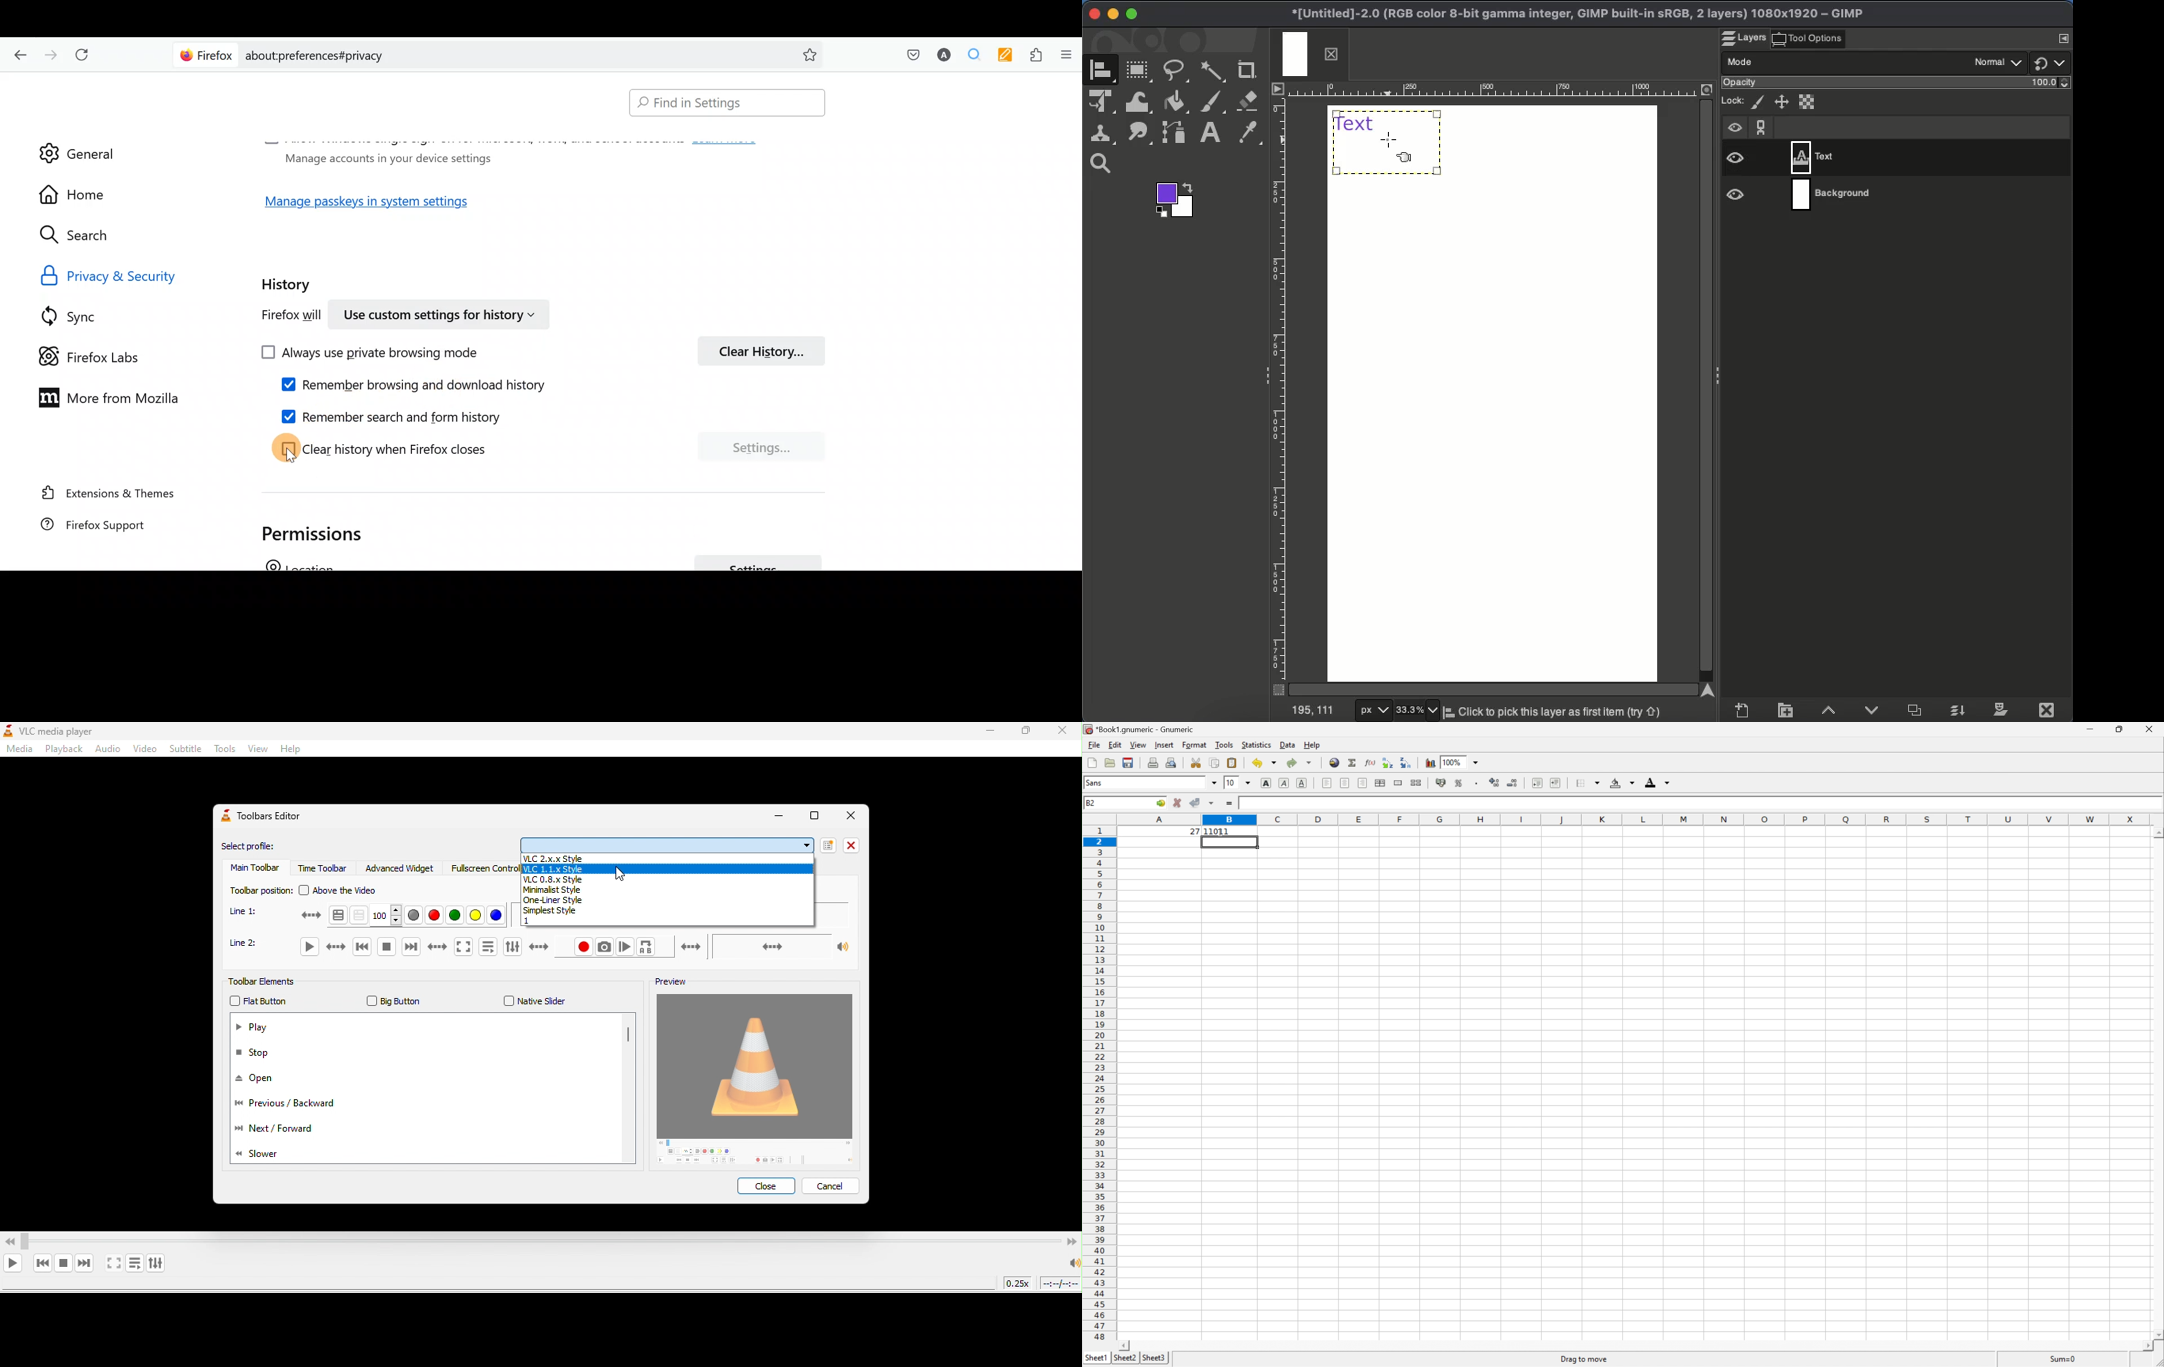  What do you see at coordinates (290, 456) in the screenshot?
I see `cursor` at bounding box center [290, 456].